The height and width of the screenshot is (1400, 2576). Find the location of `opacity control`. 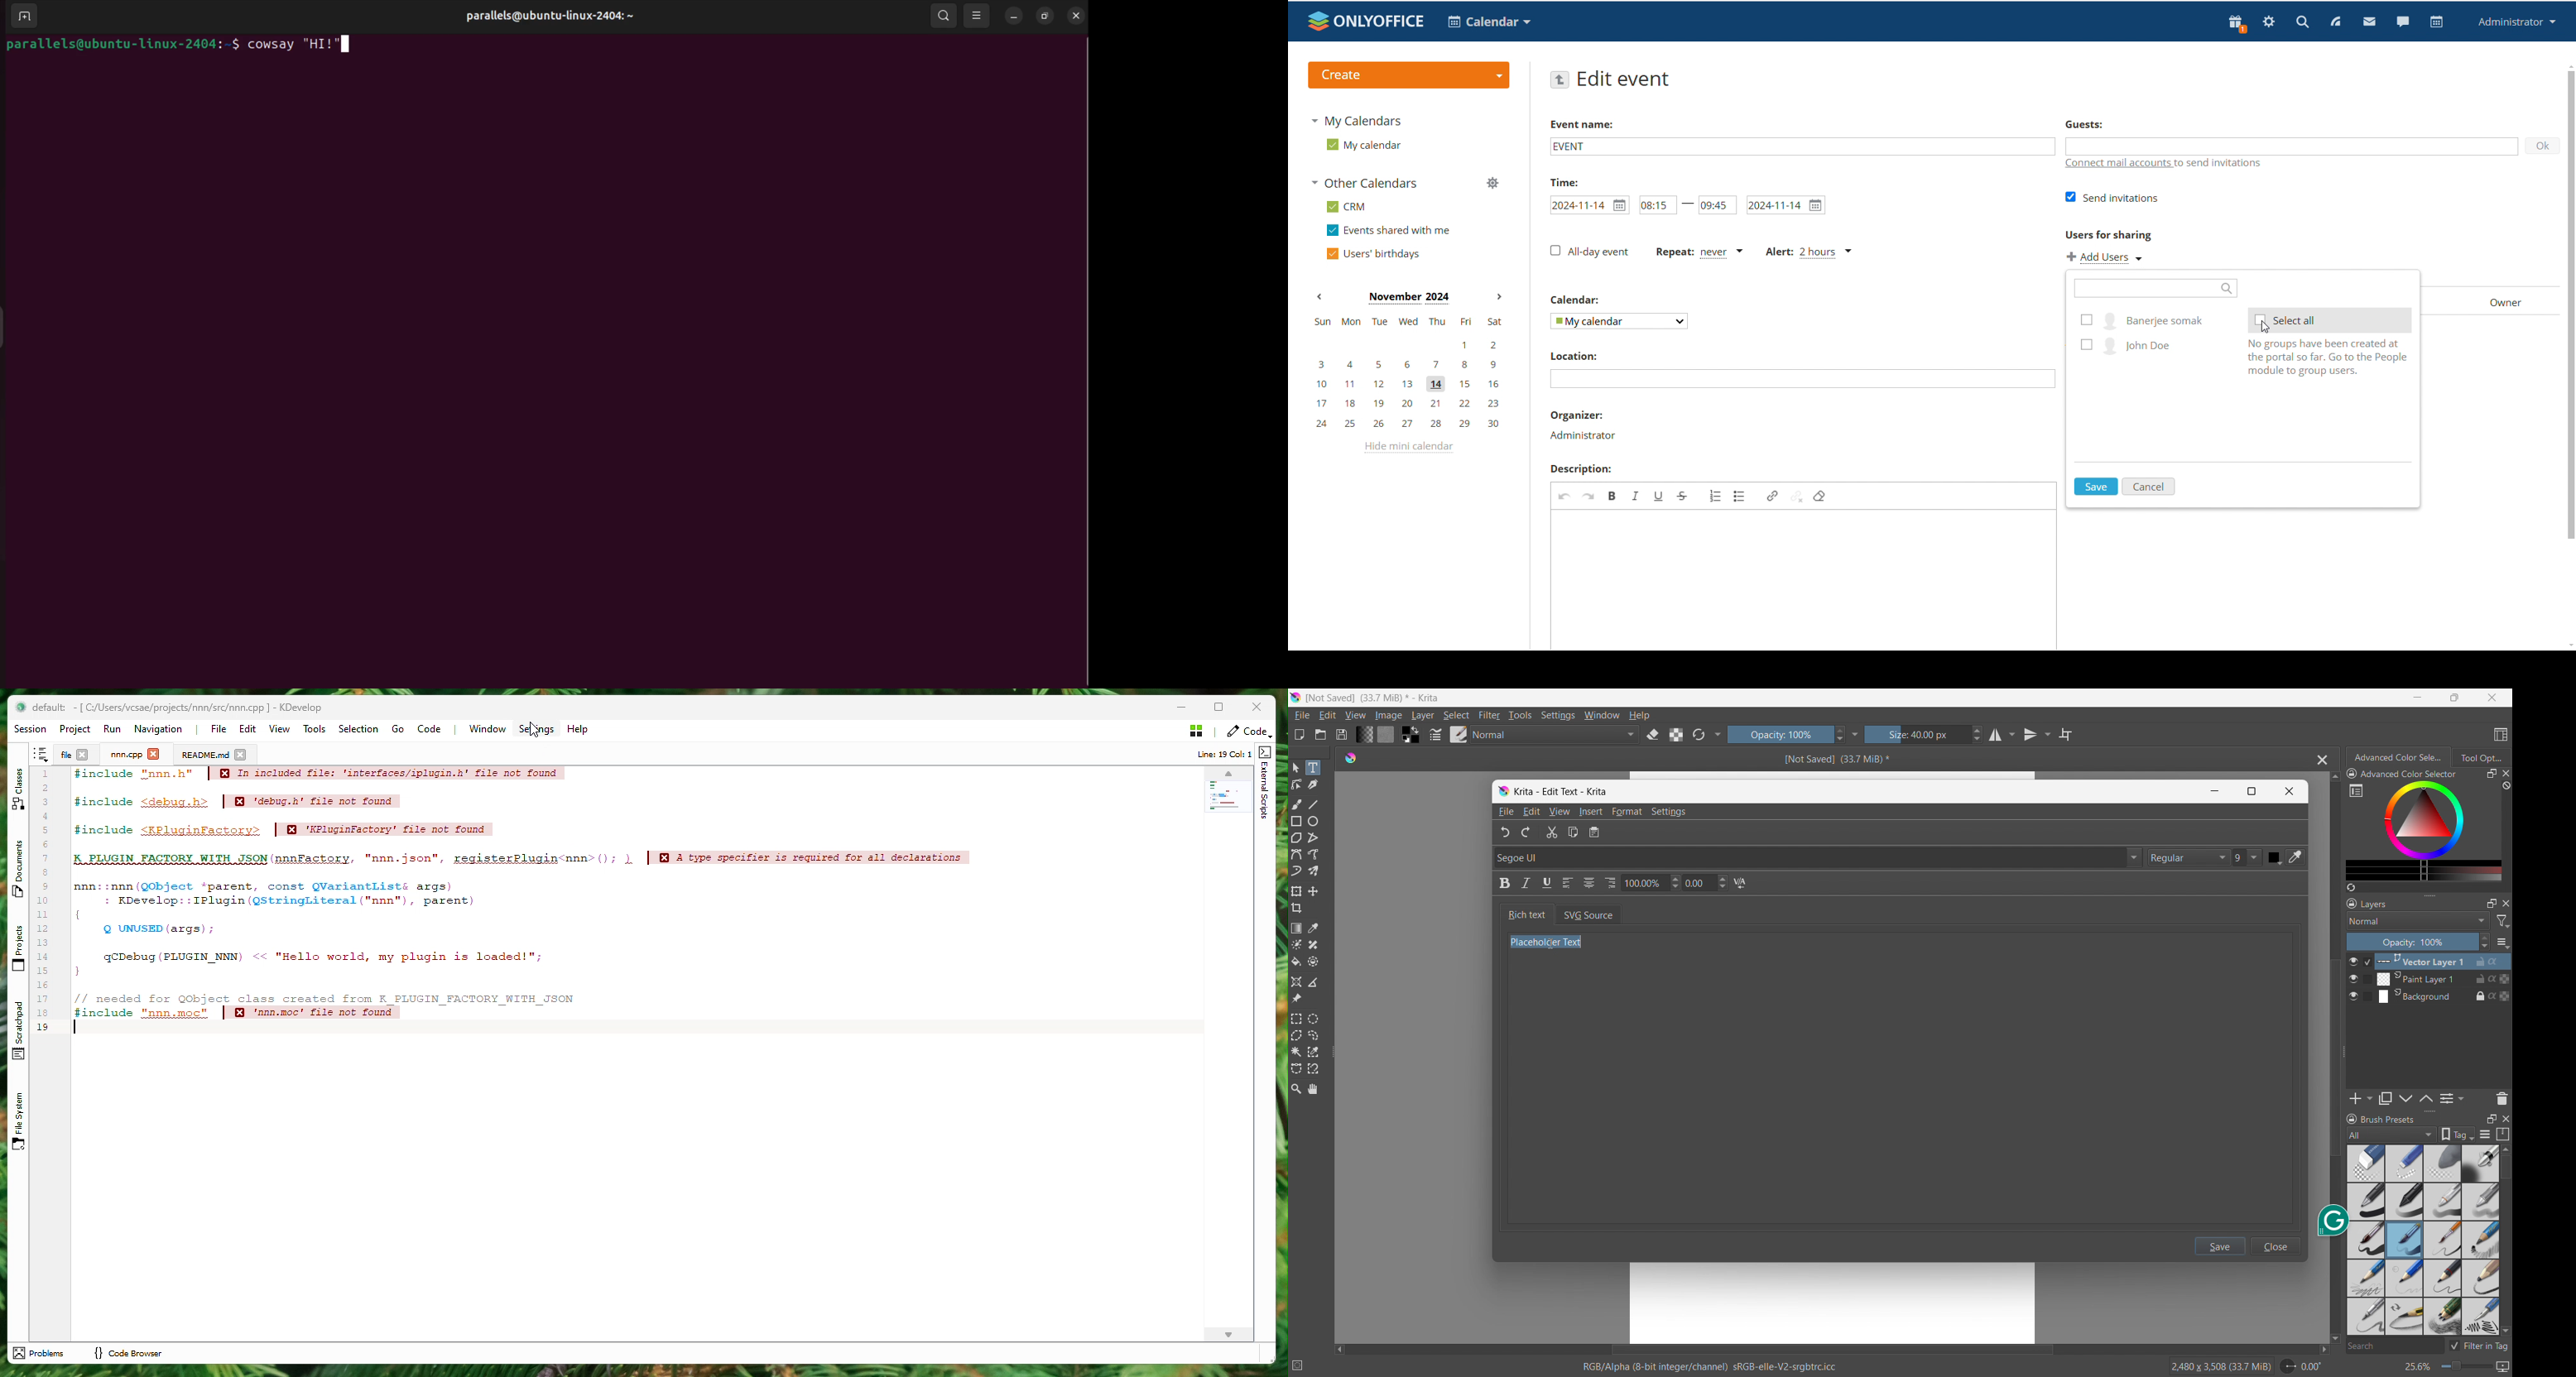

opacity control is located at coordinates (1786, 734).